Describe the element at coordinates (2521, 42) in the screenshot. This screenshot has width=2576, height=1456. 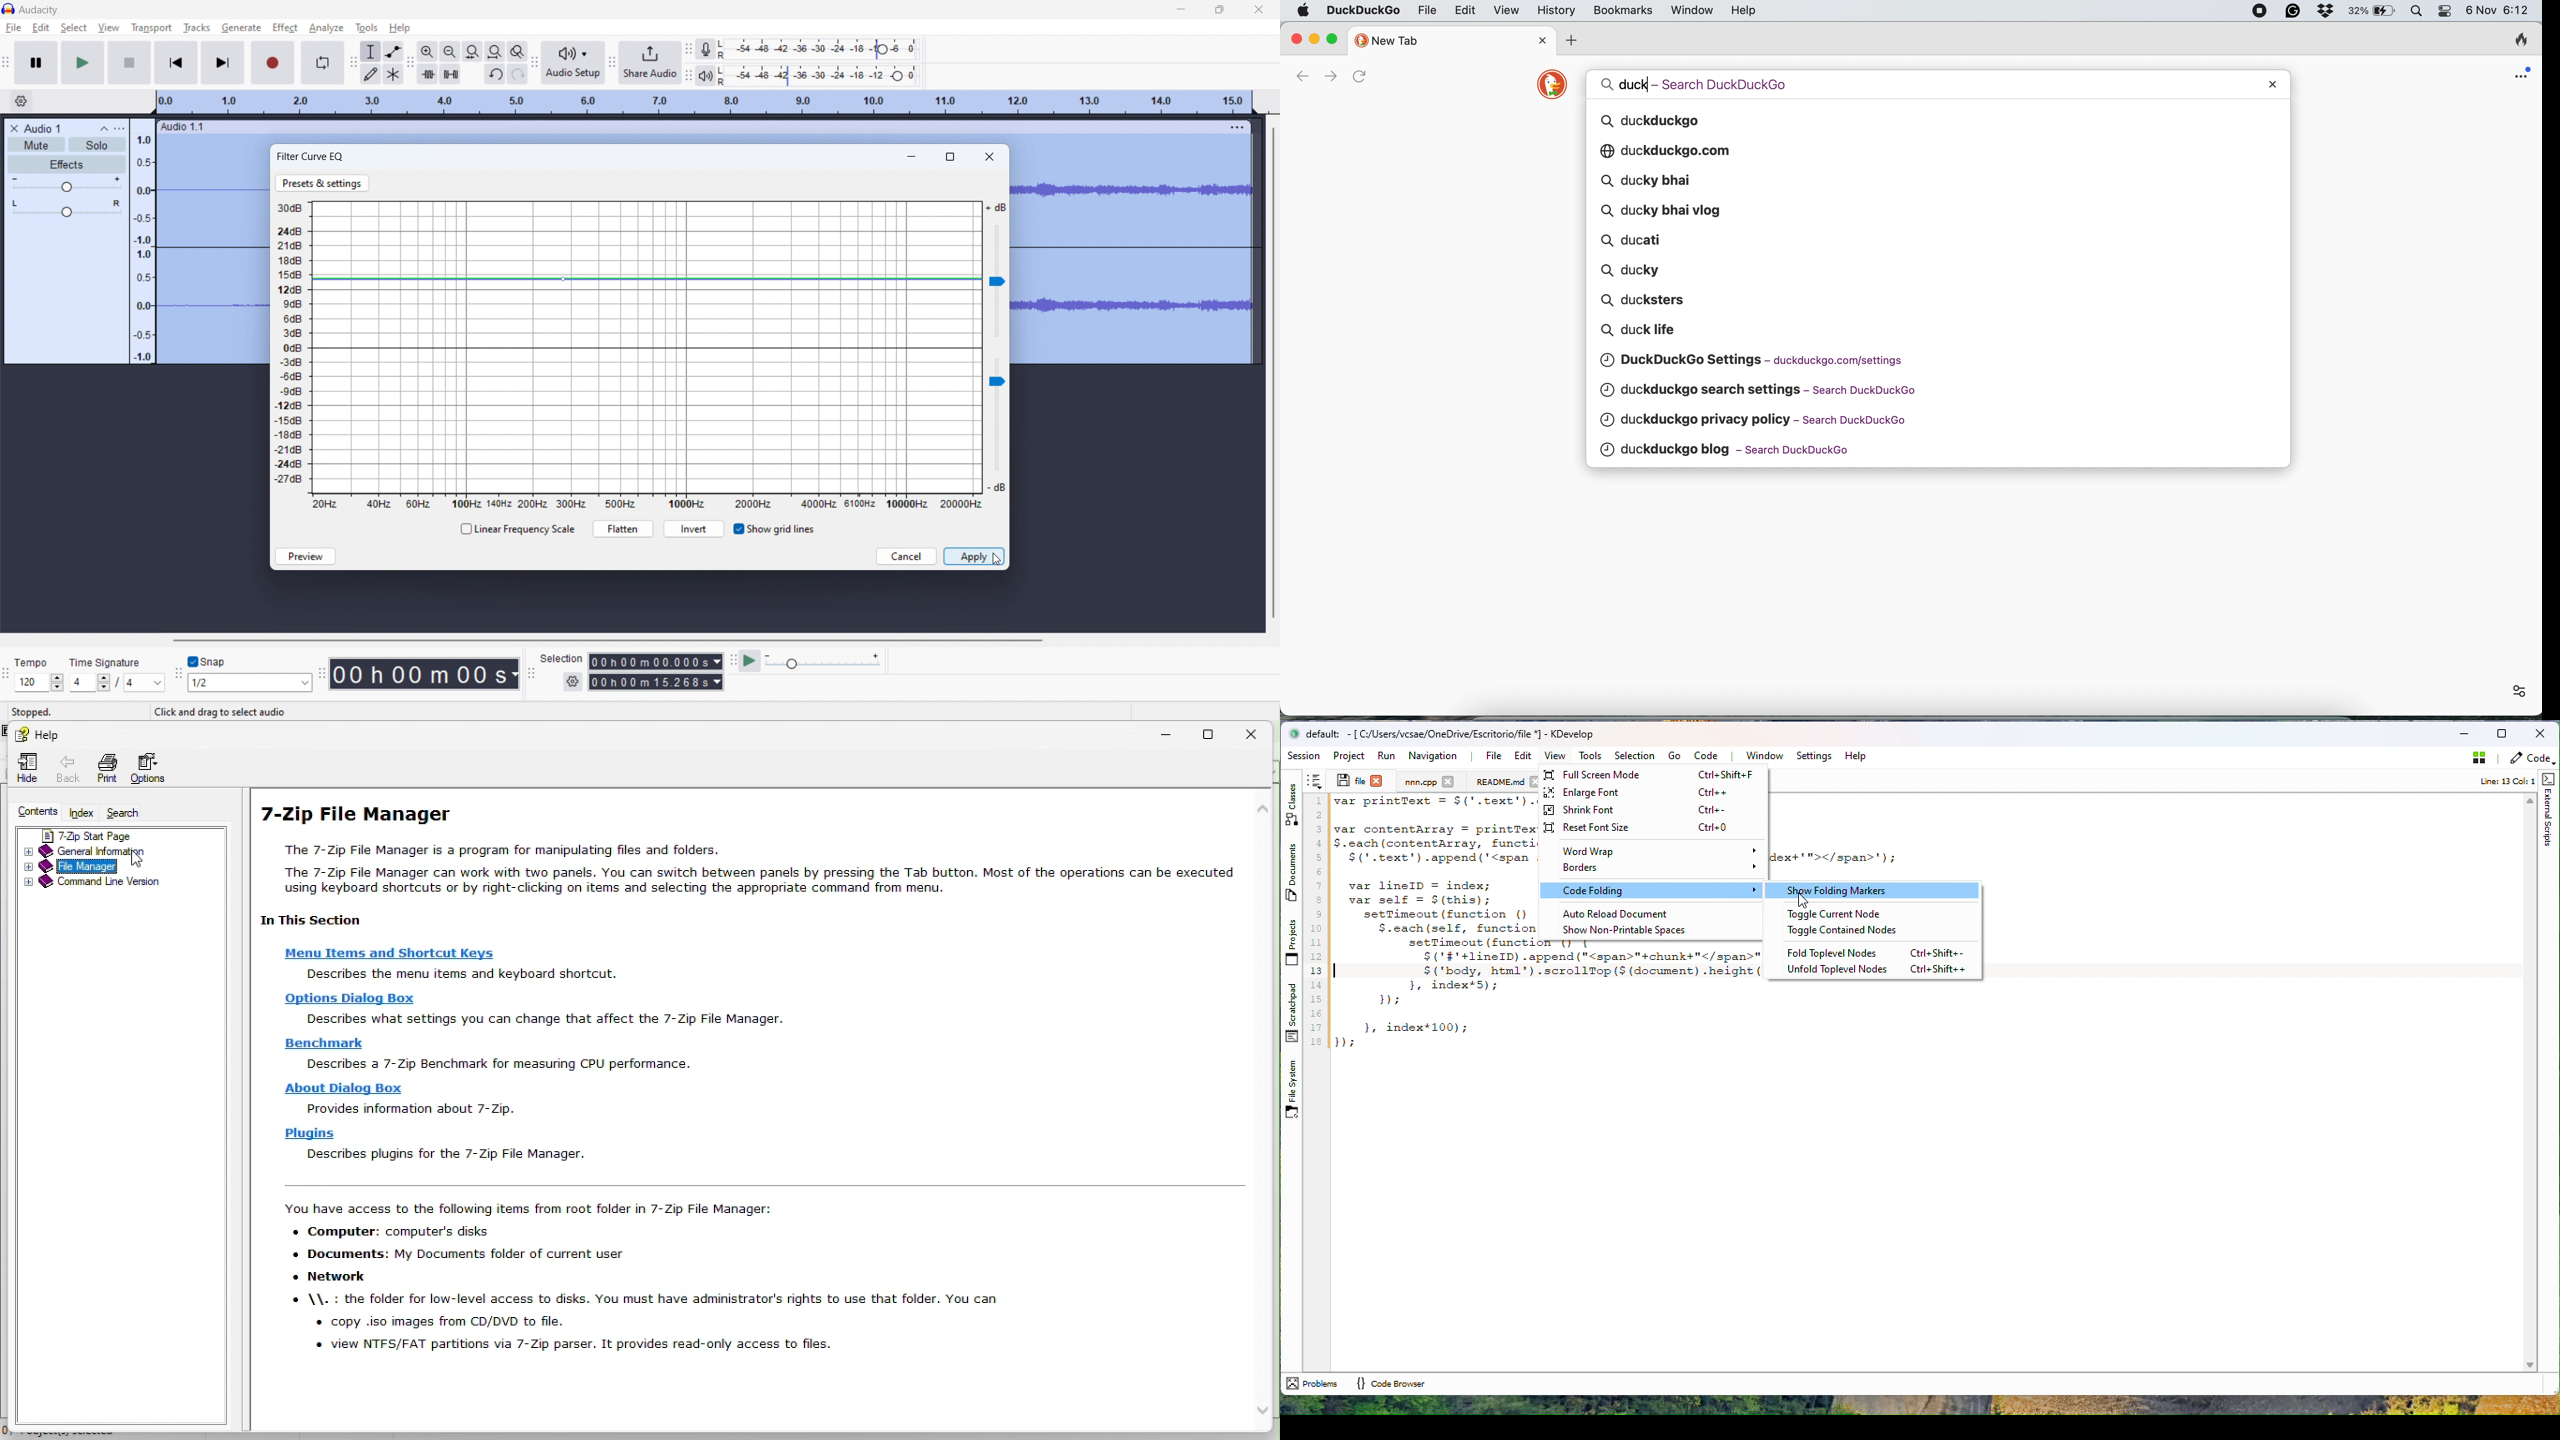
I see `clear browsing history` at that location.